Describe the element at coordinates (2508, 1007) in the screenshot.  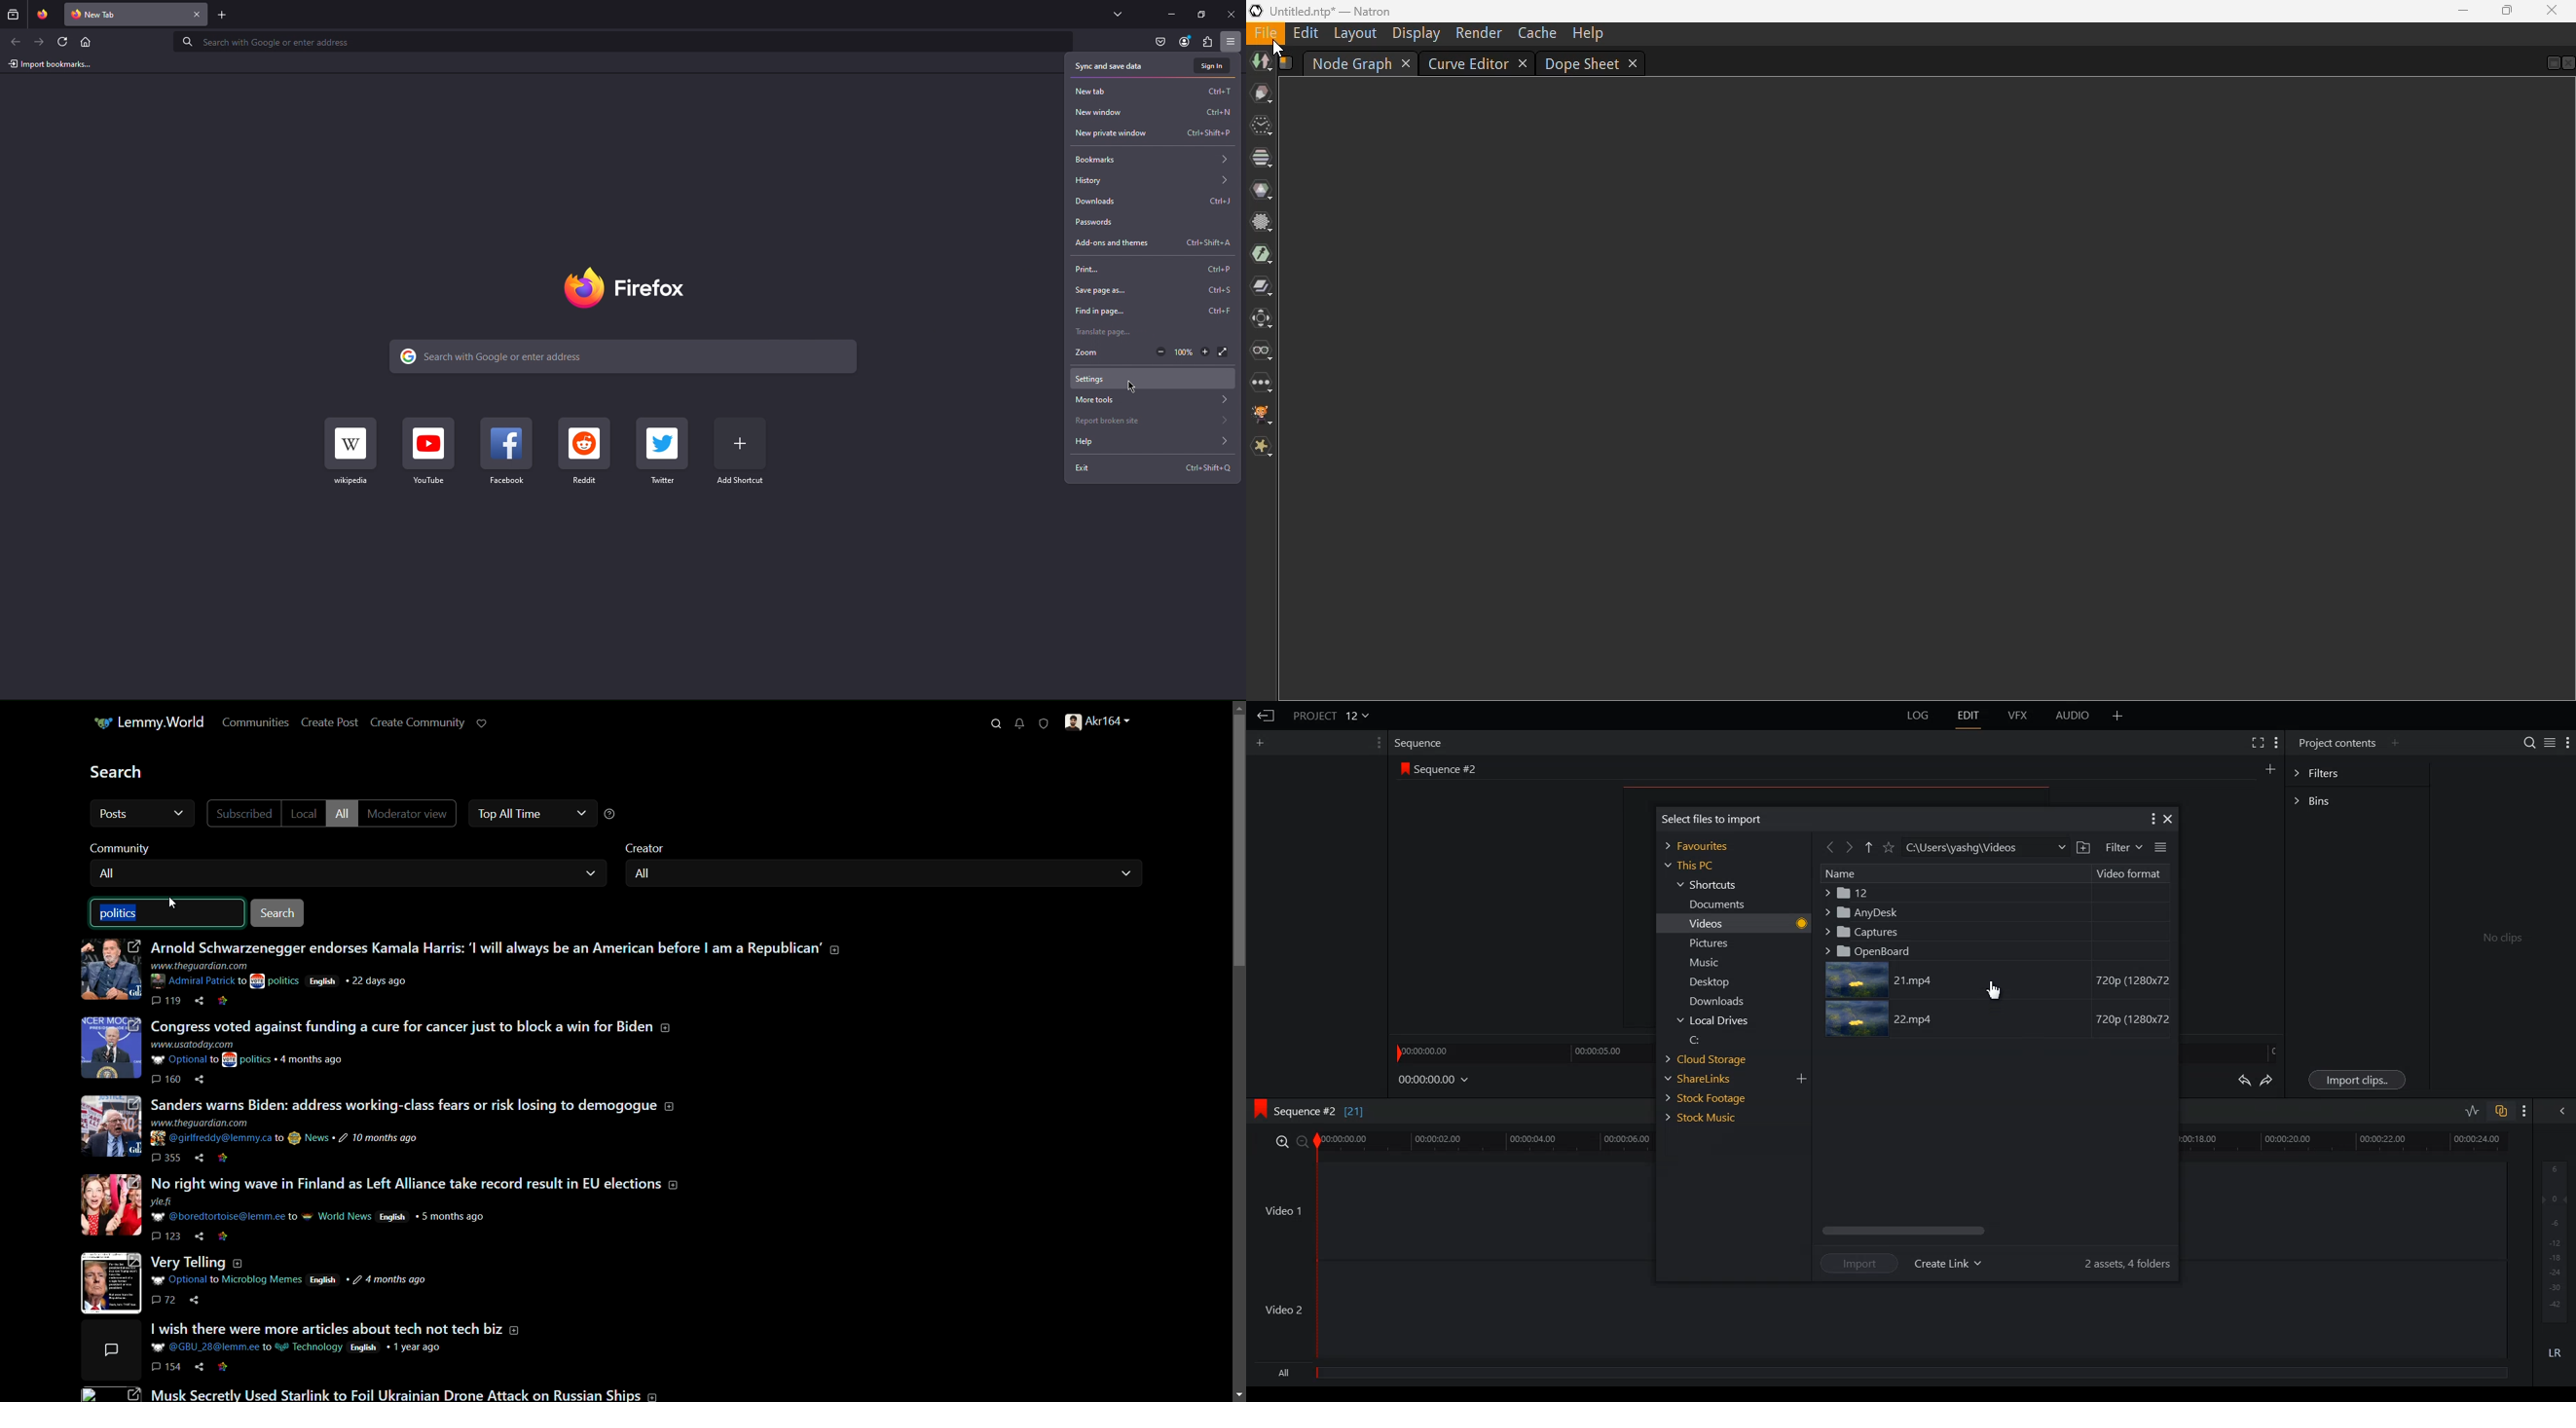
I see `Help` at that location.